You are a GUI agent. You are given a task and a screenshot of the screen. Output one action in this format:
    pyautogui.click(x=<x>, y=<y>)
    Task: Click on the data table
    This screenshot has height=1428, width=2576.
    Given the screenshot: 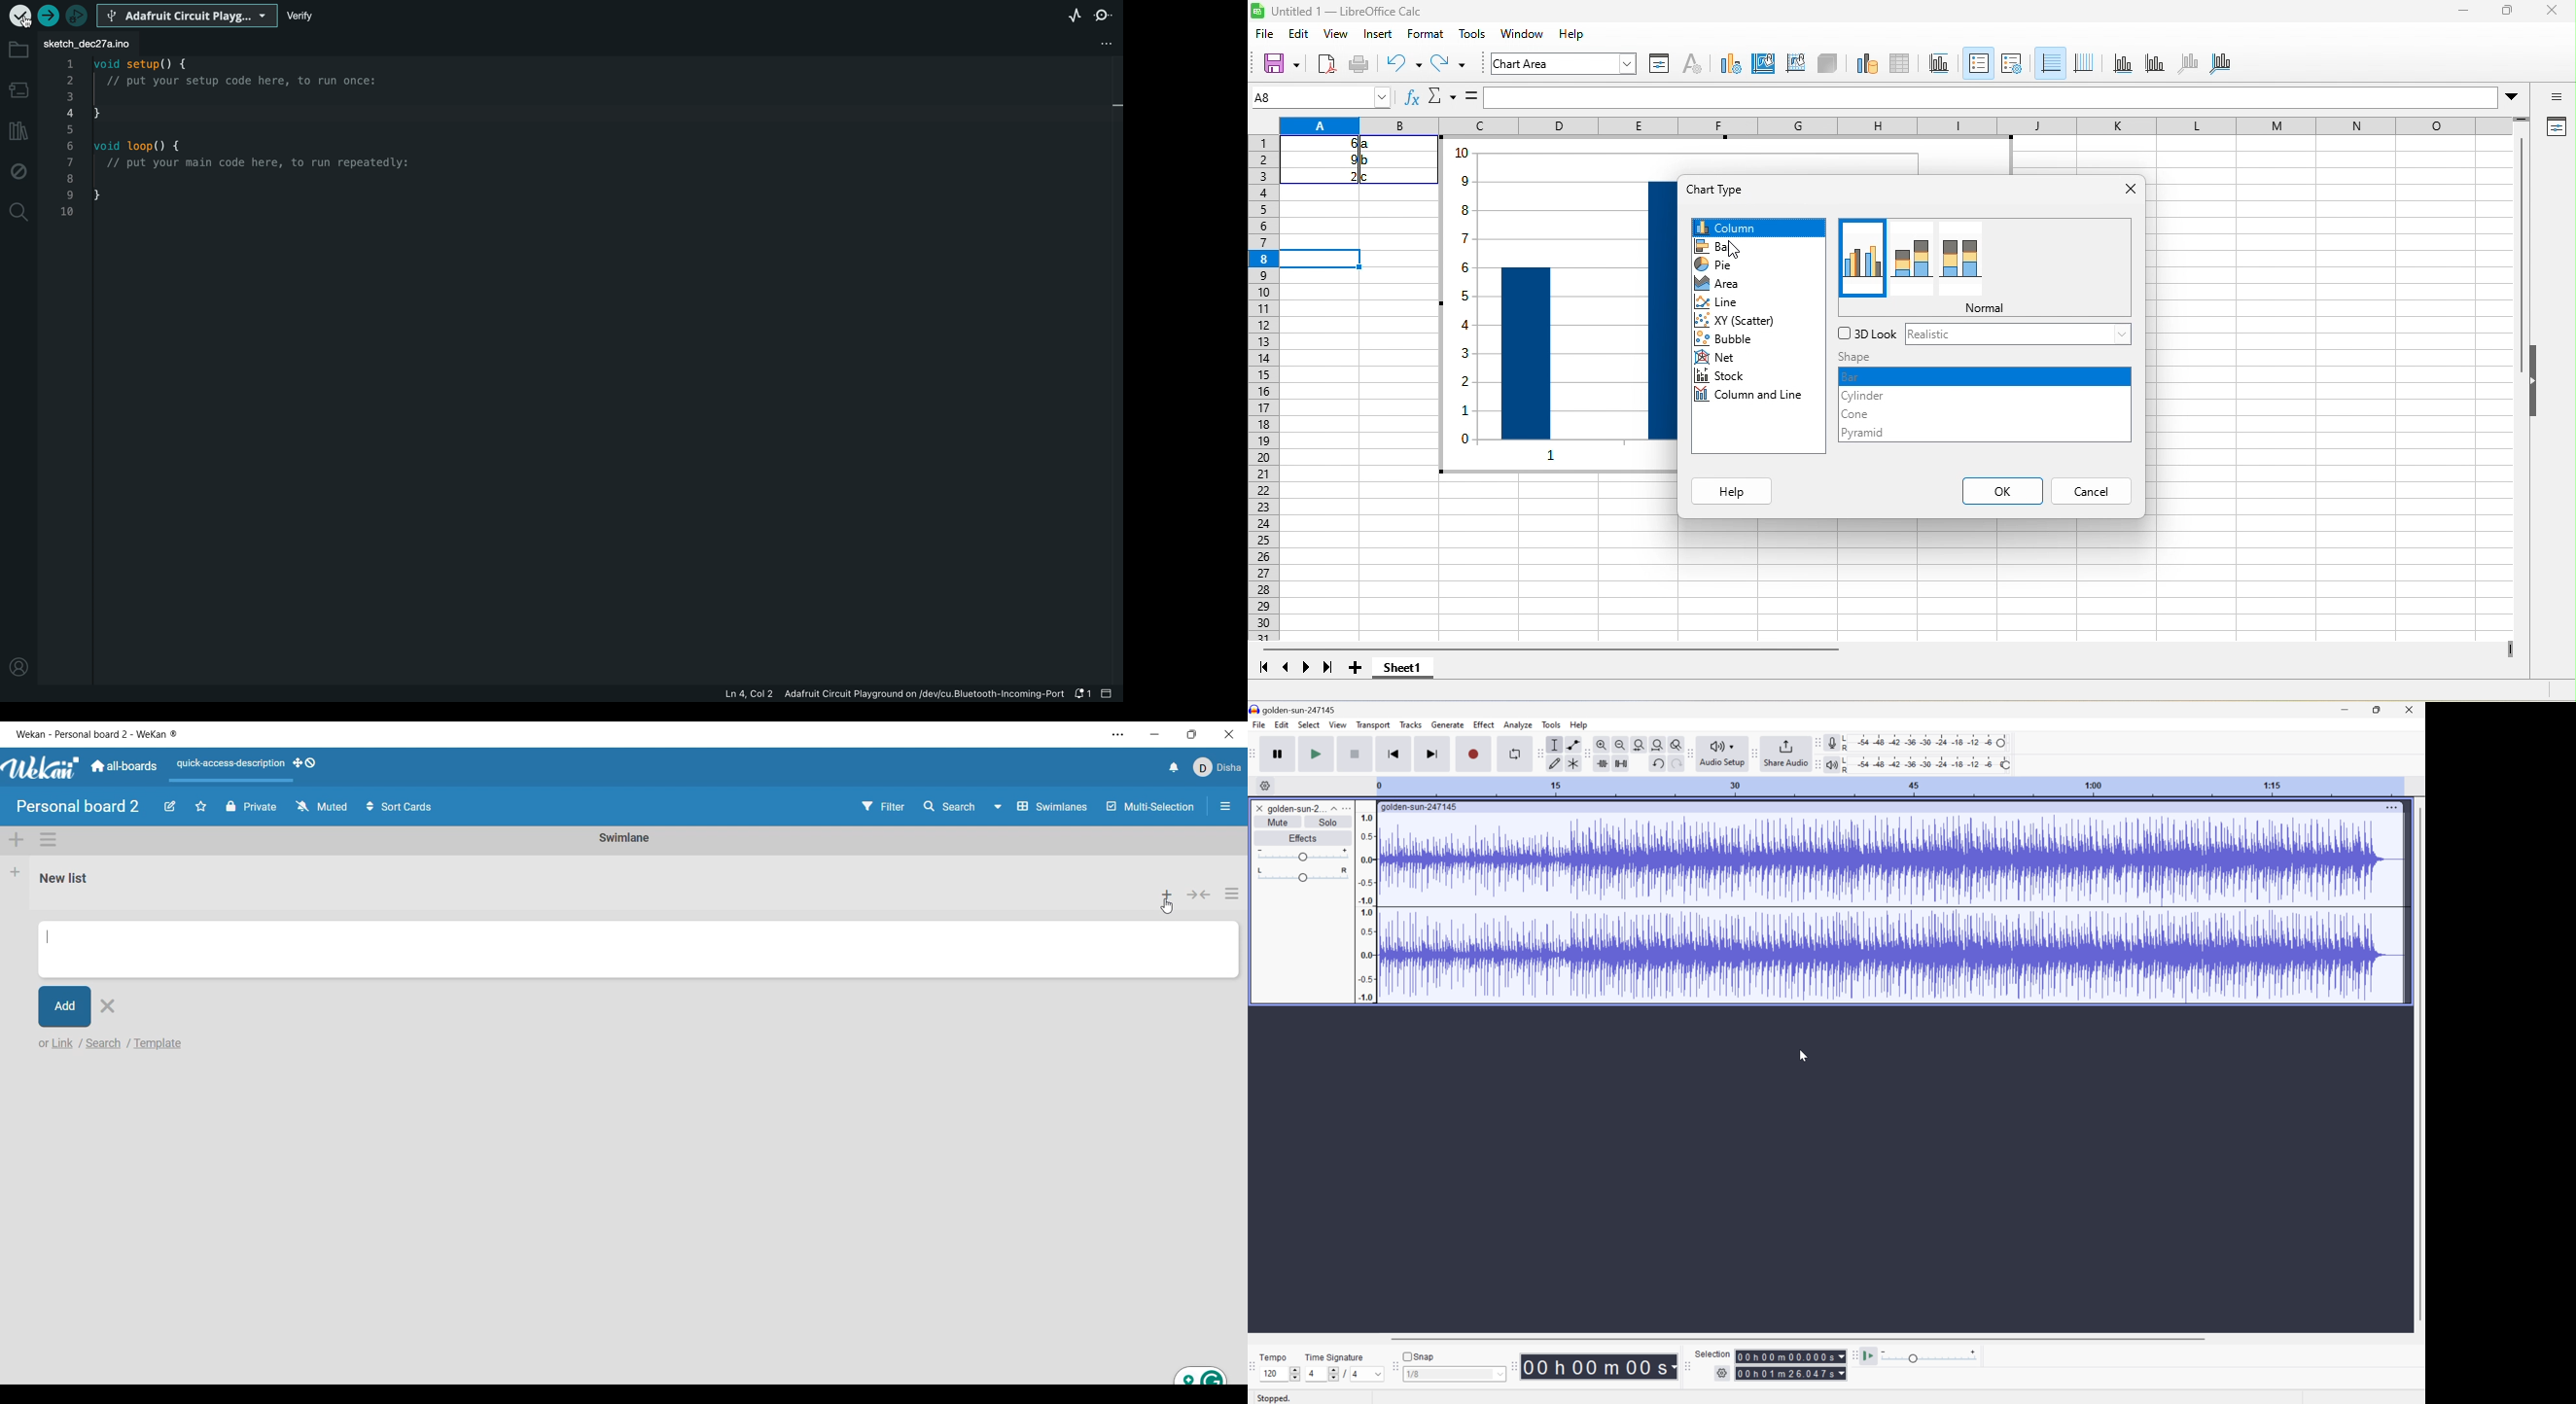 What is the action you would take?
    pyautogui.click(x=1901, y=65)
    